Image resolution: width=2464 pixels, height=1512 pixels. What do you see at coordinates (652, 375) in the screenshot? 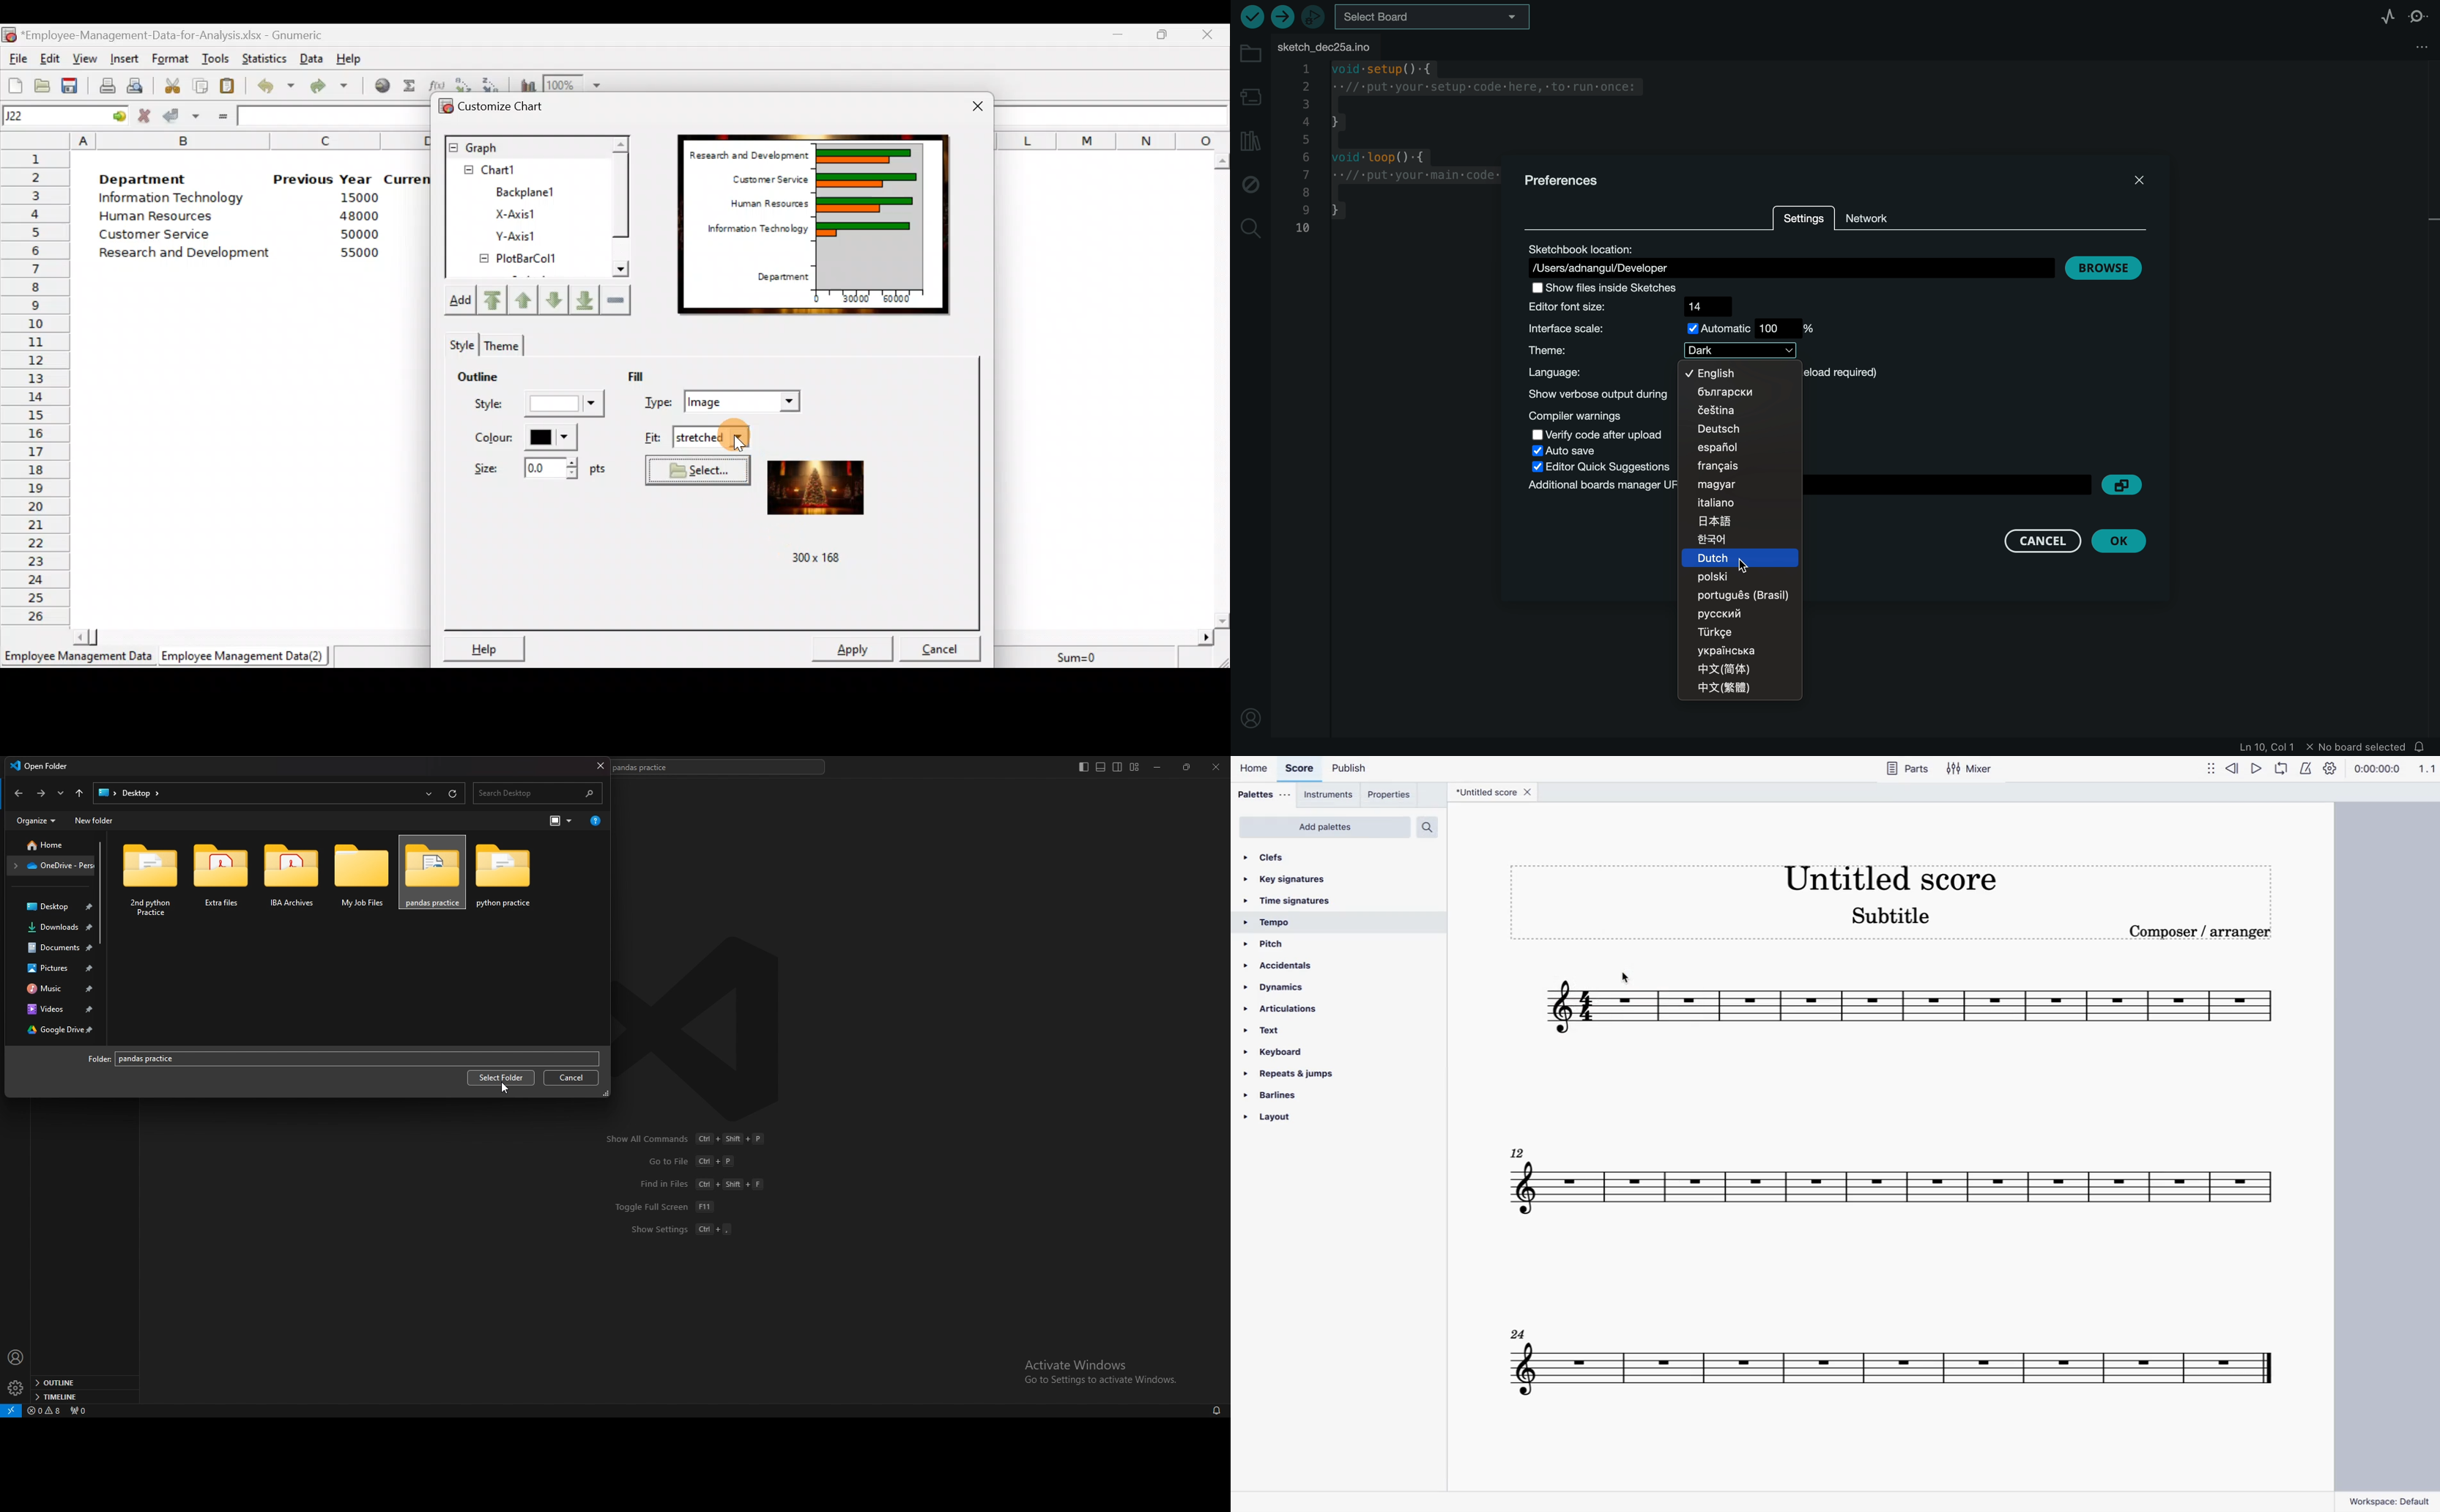
I see `Fill` at bounding box center [652, 375].